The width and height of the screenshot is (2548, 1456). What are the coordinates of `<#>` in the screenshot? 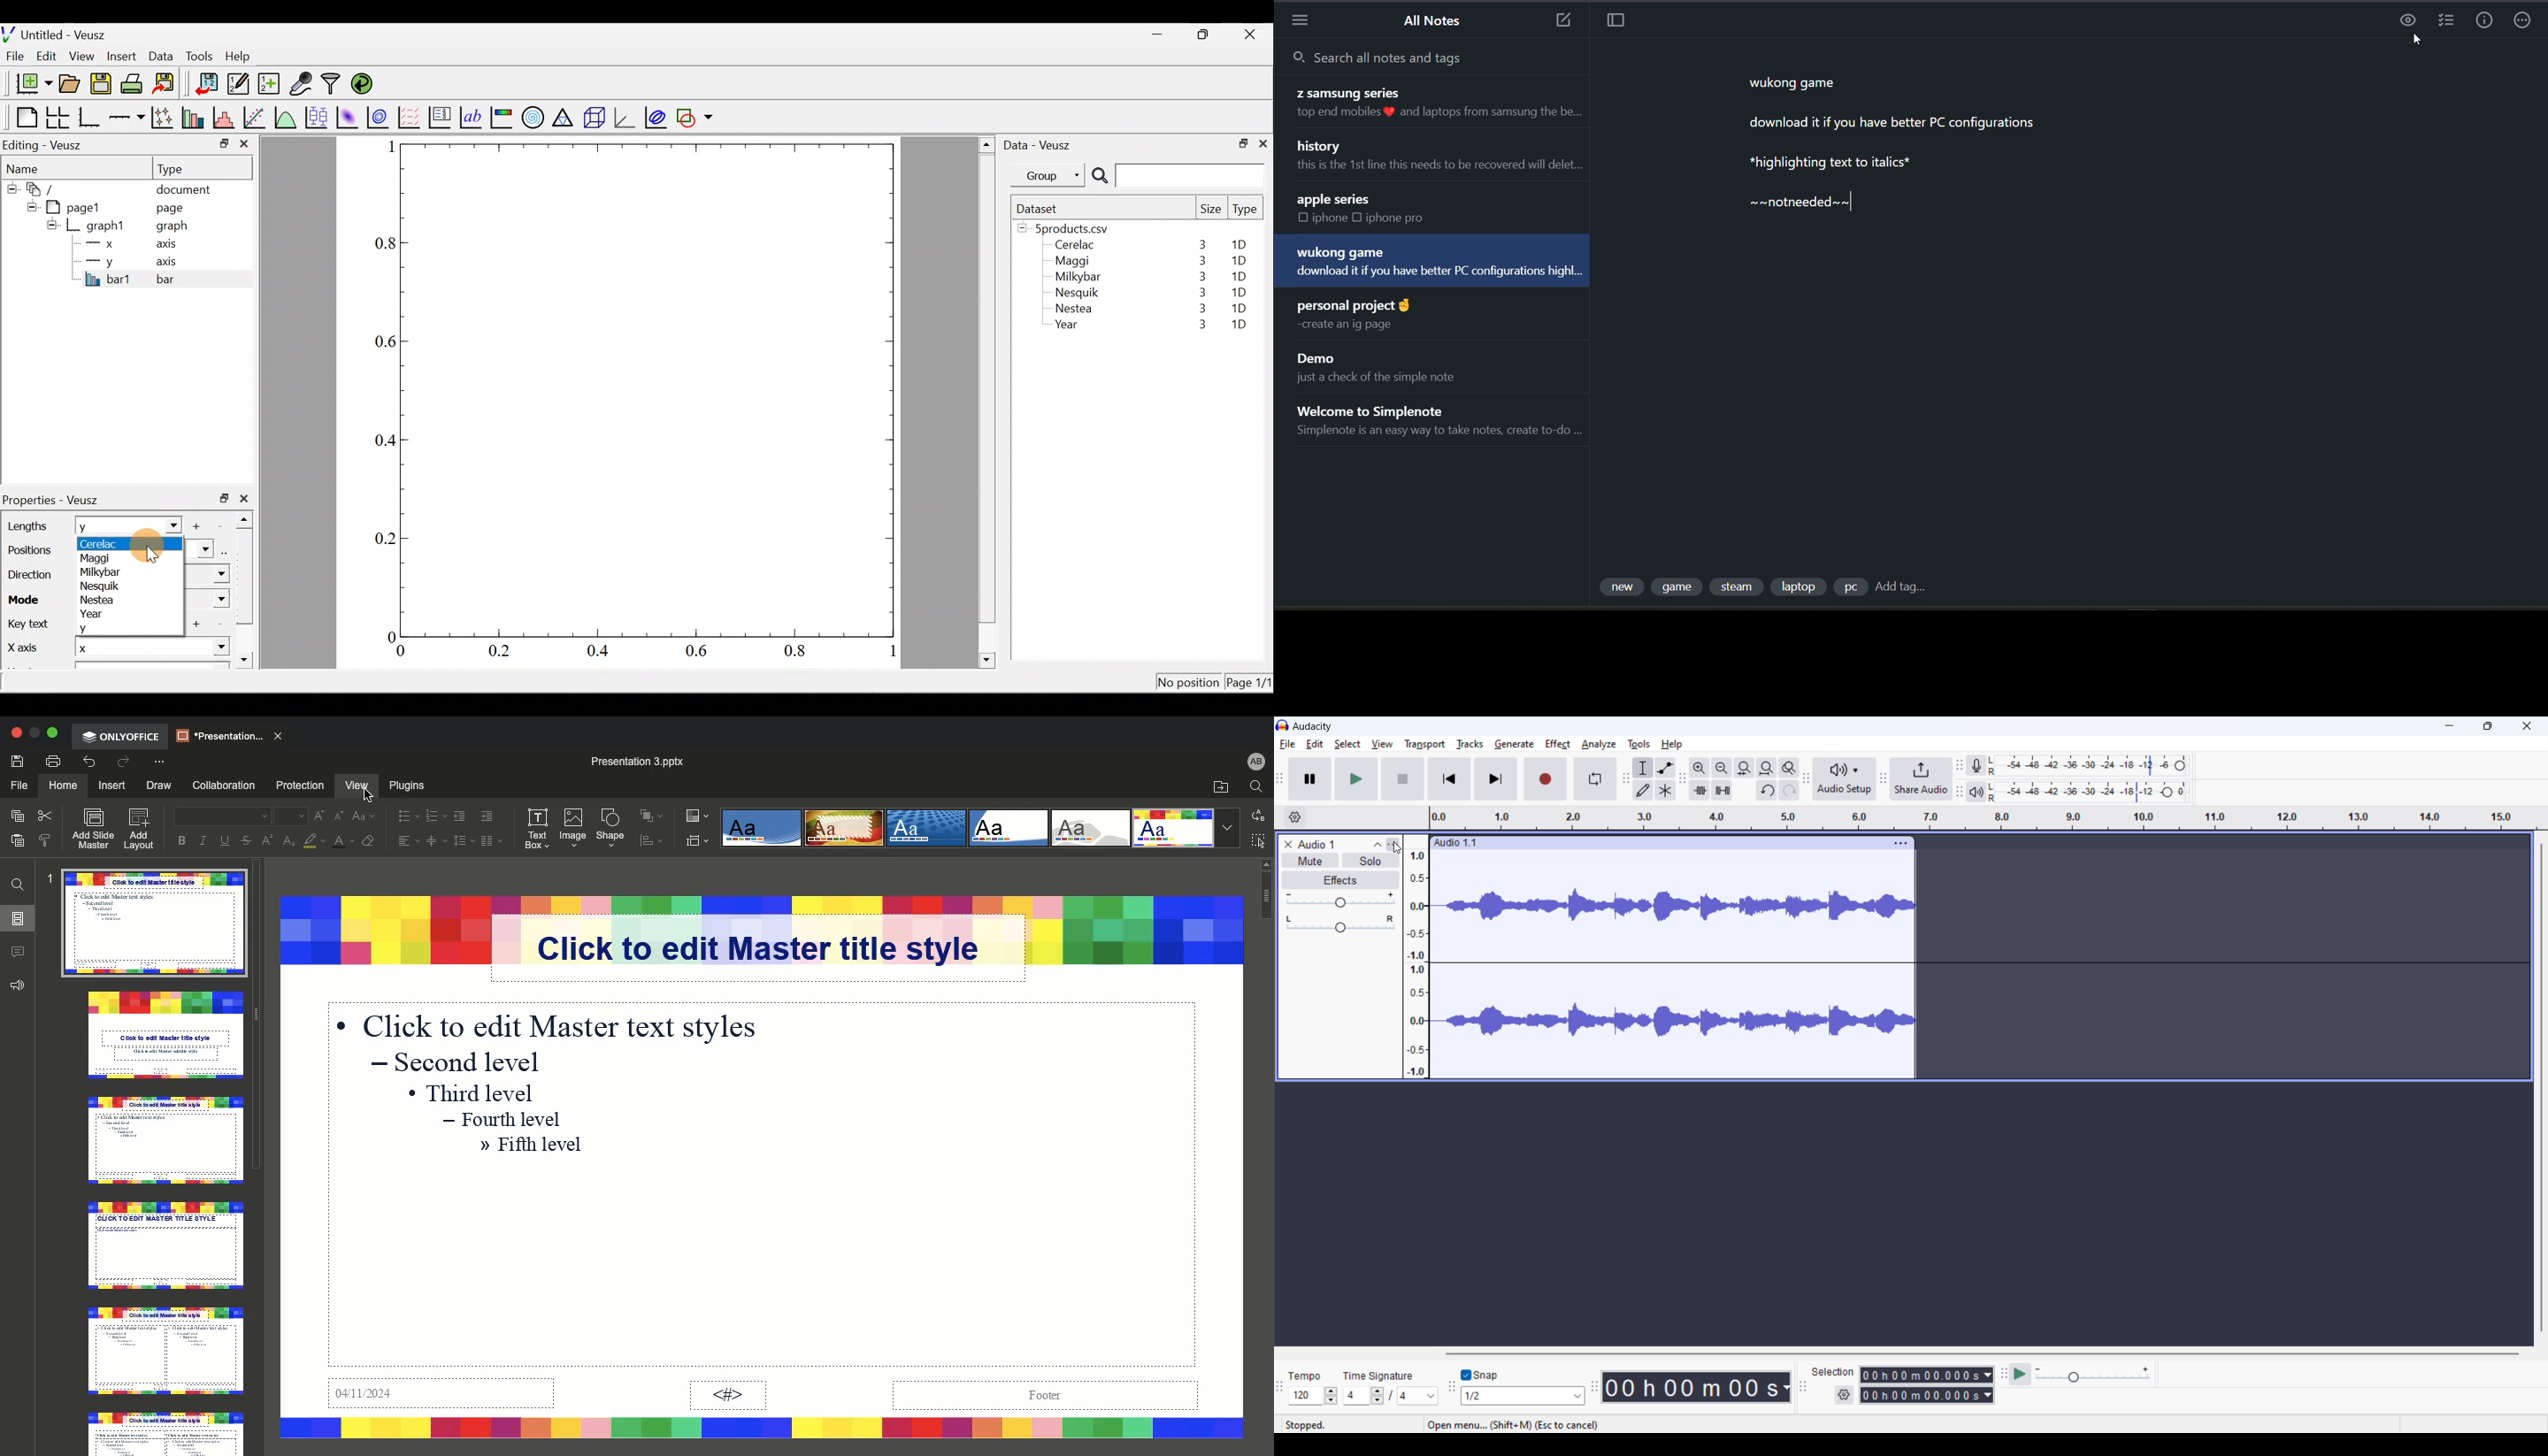 It's located at (727, 1396).